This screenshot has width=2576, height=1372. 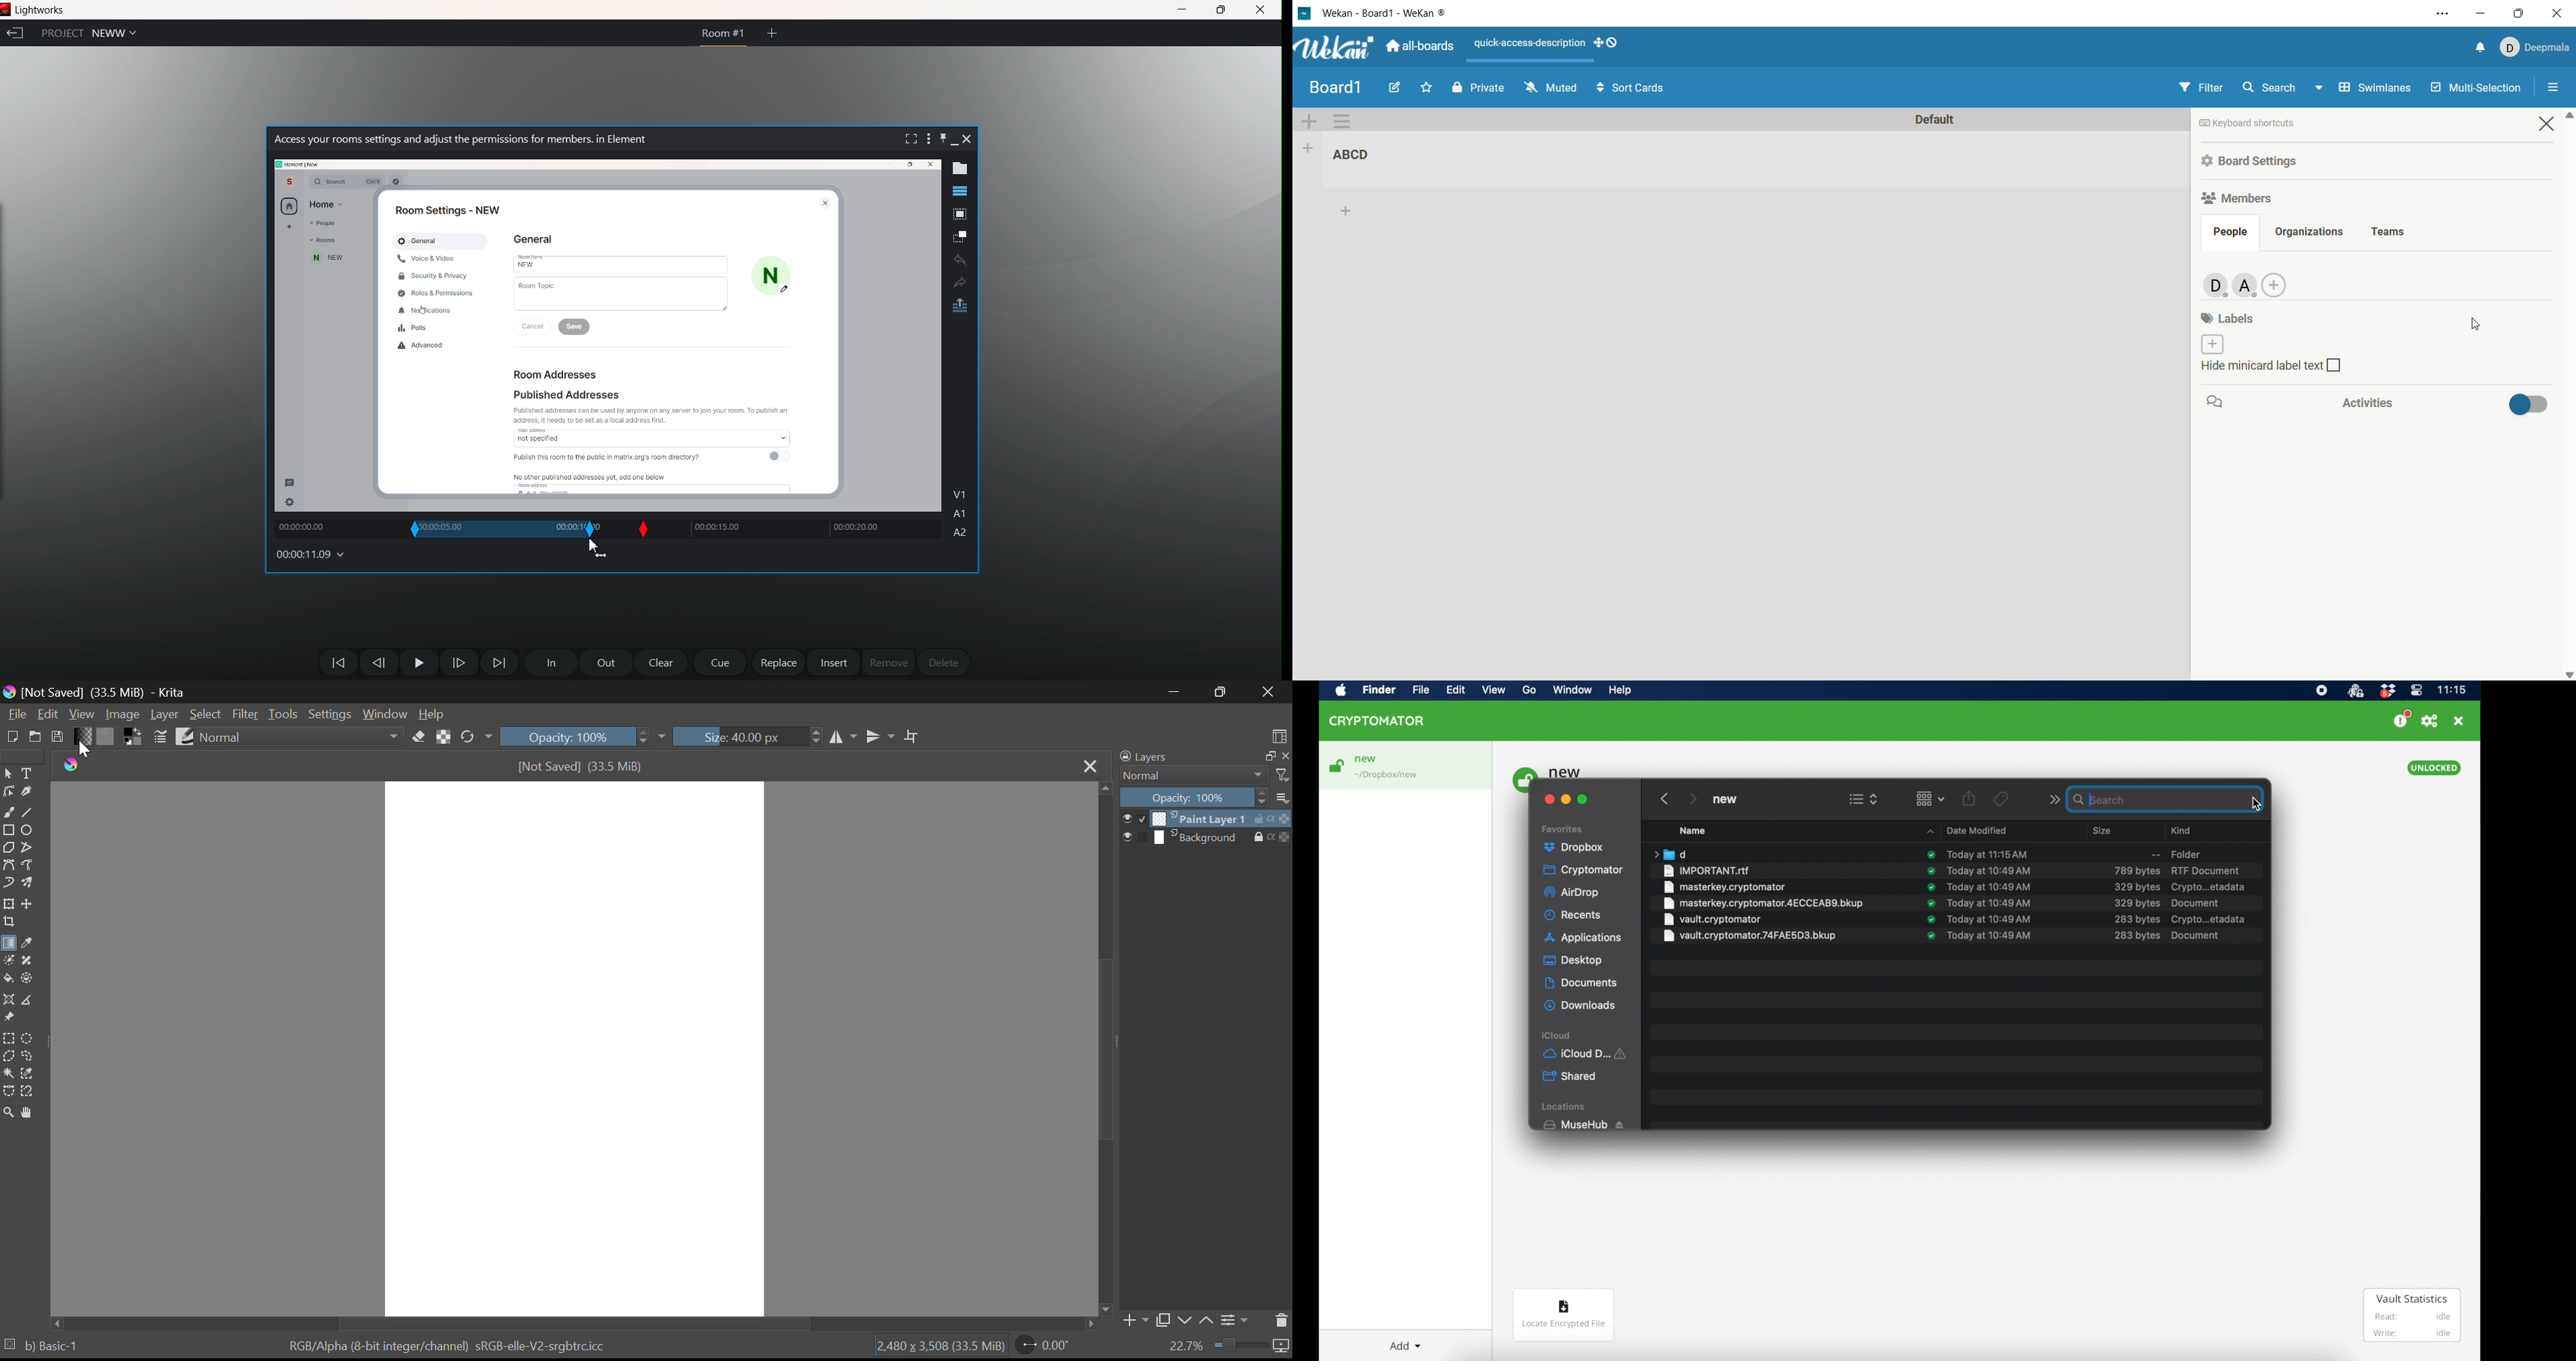 What do you see at coordinates (88, 749) in the screenshot?
I see `cursor` at bounding box center [88, 749].